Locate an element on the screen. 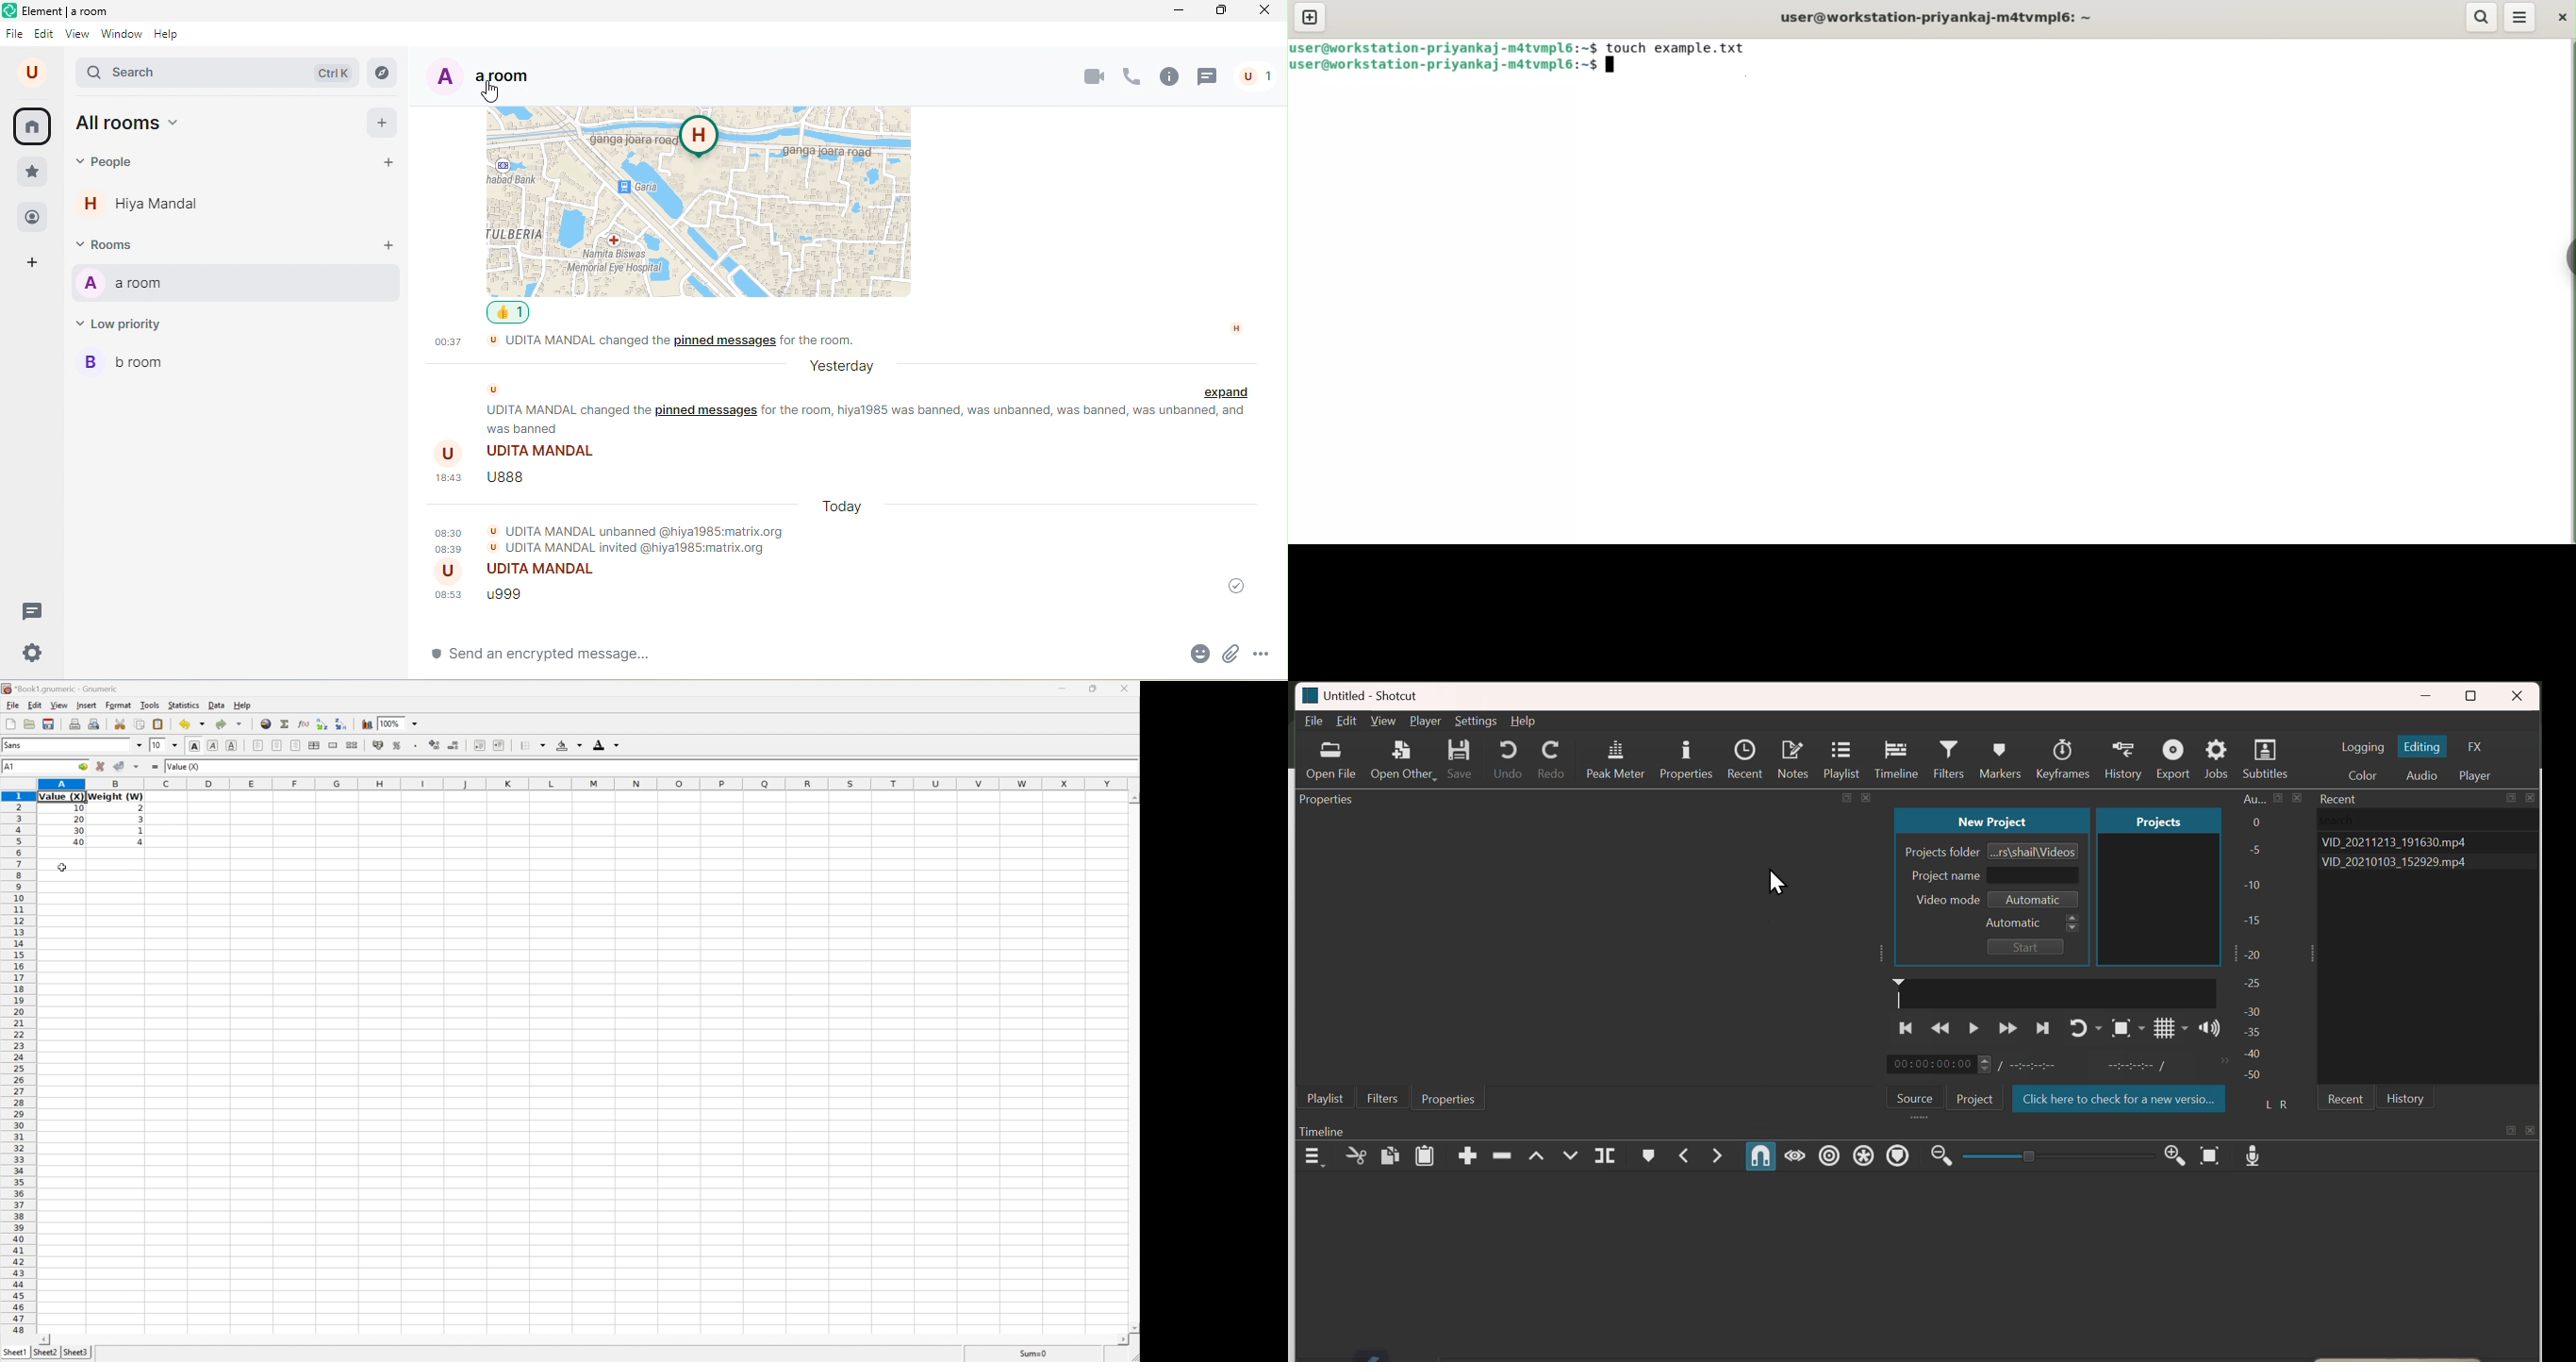 The width and height of the screenshot is (2576, 1372). Borders is located at coordinates (532, 743).